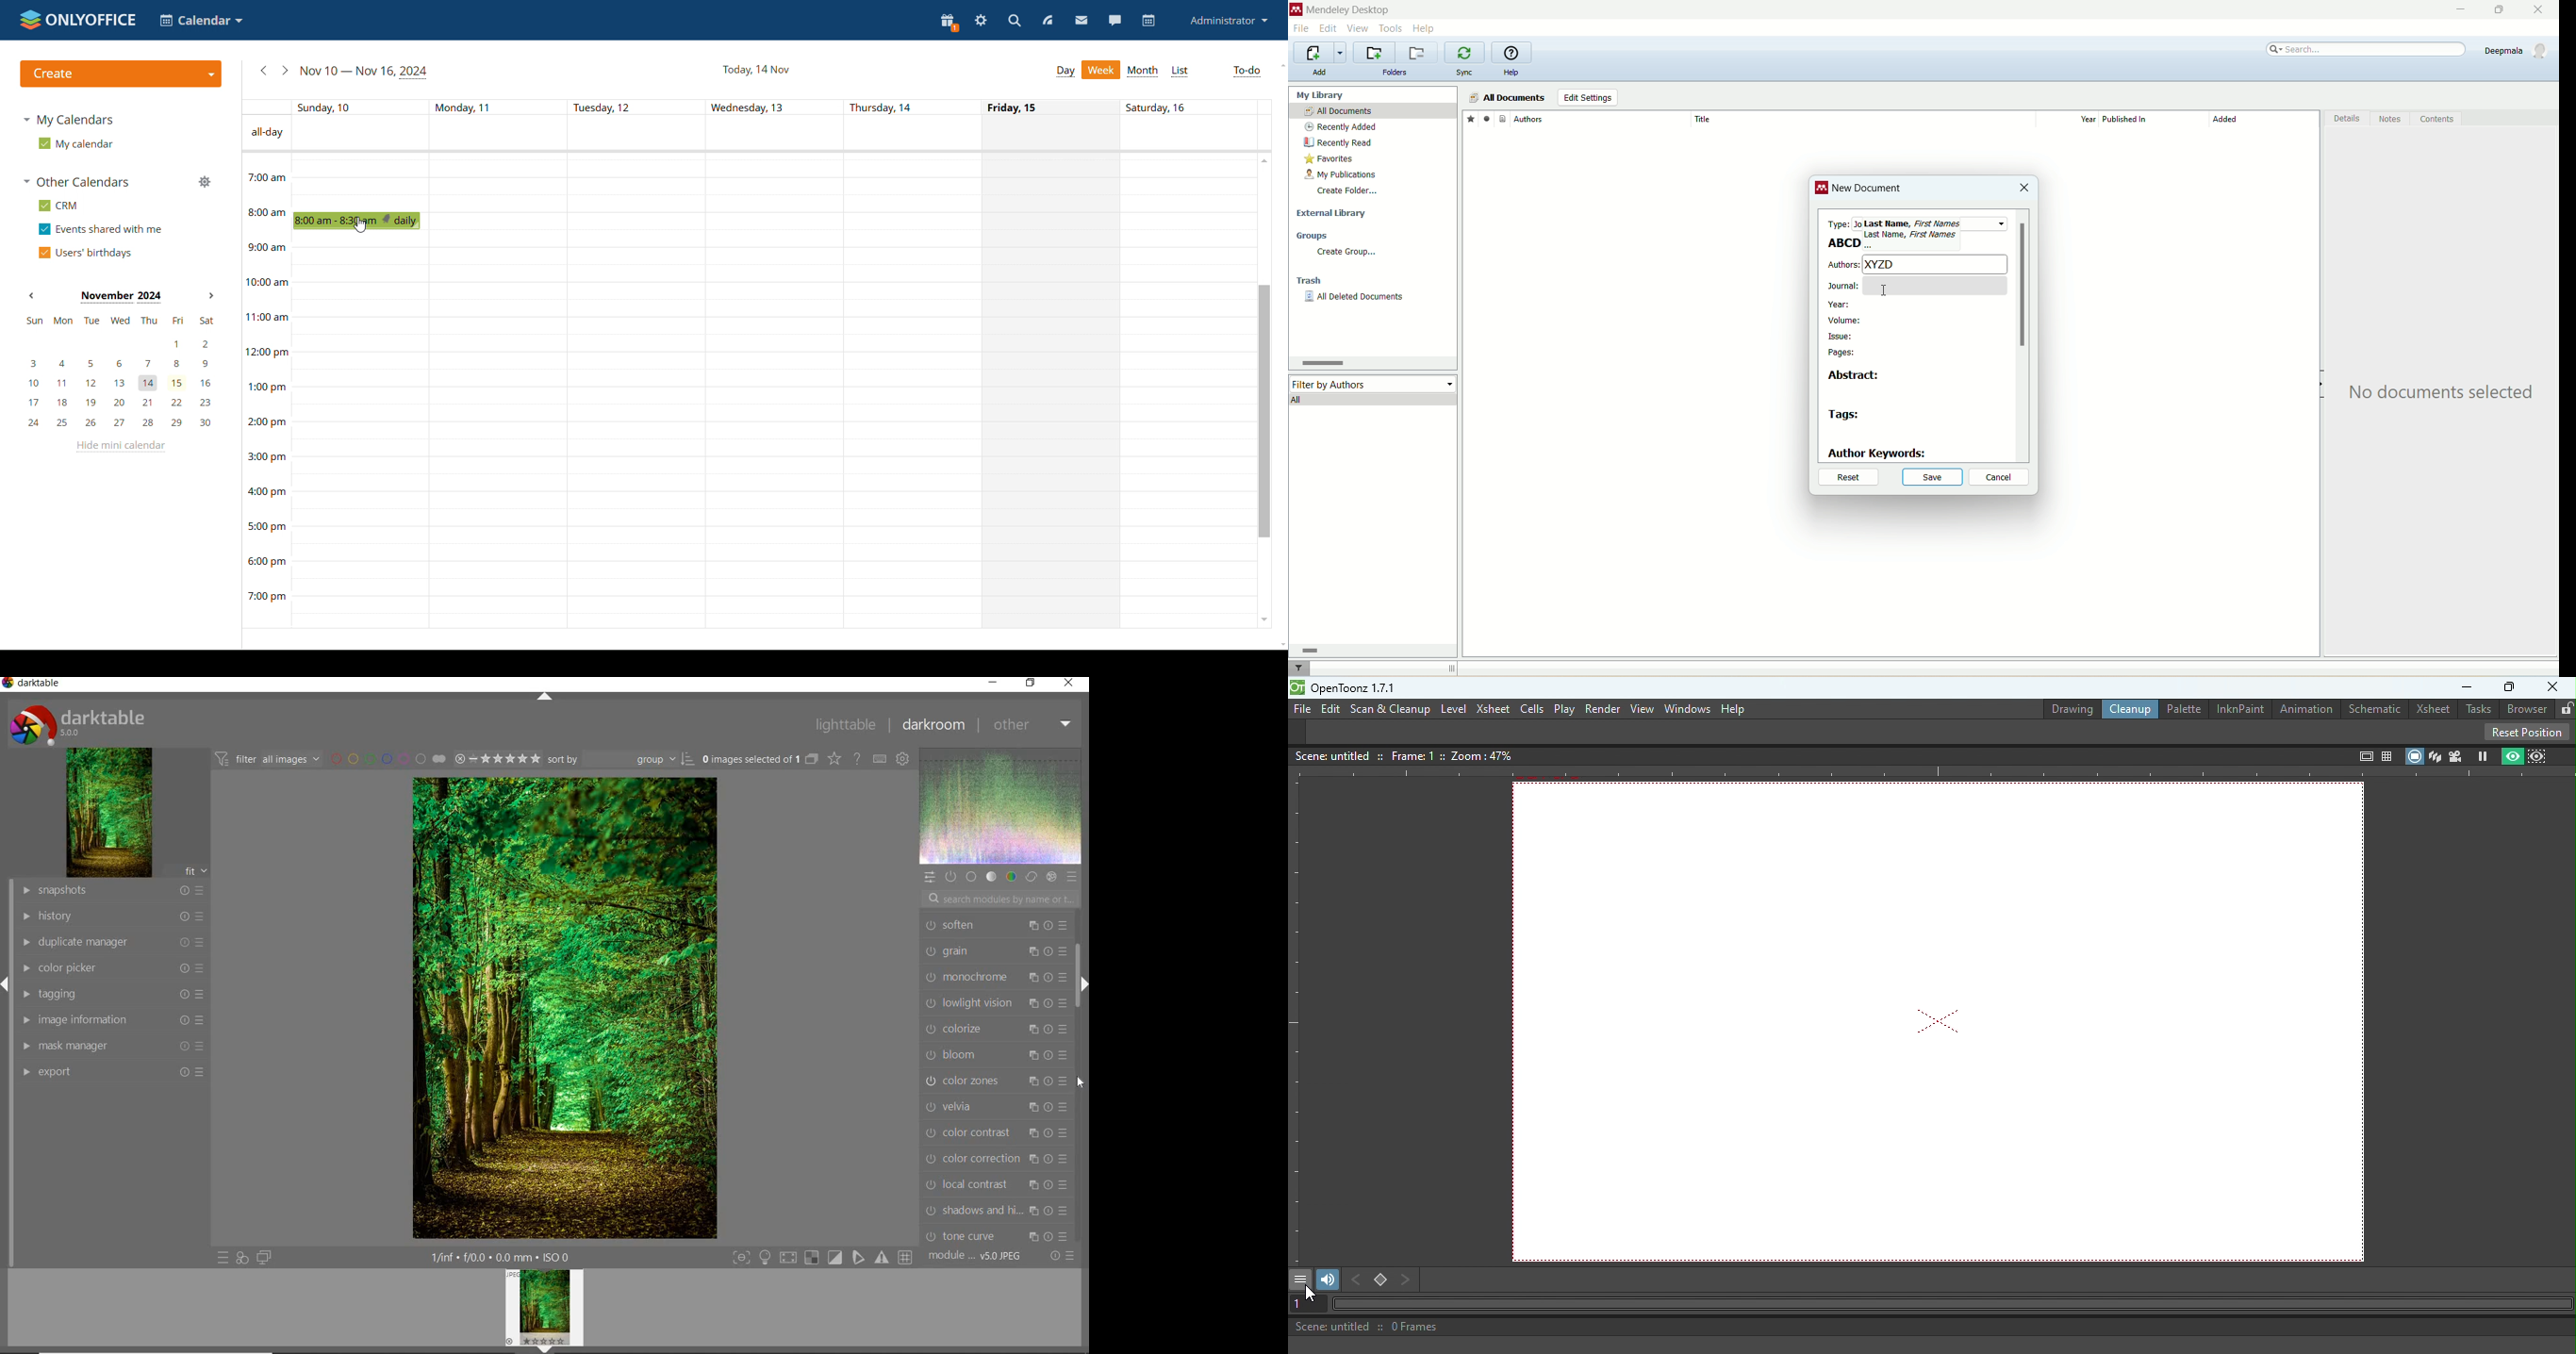 The image size is (2576, 1372). I want to click on maximize, so click(2497, 10).